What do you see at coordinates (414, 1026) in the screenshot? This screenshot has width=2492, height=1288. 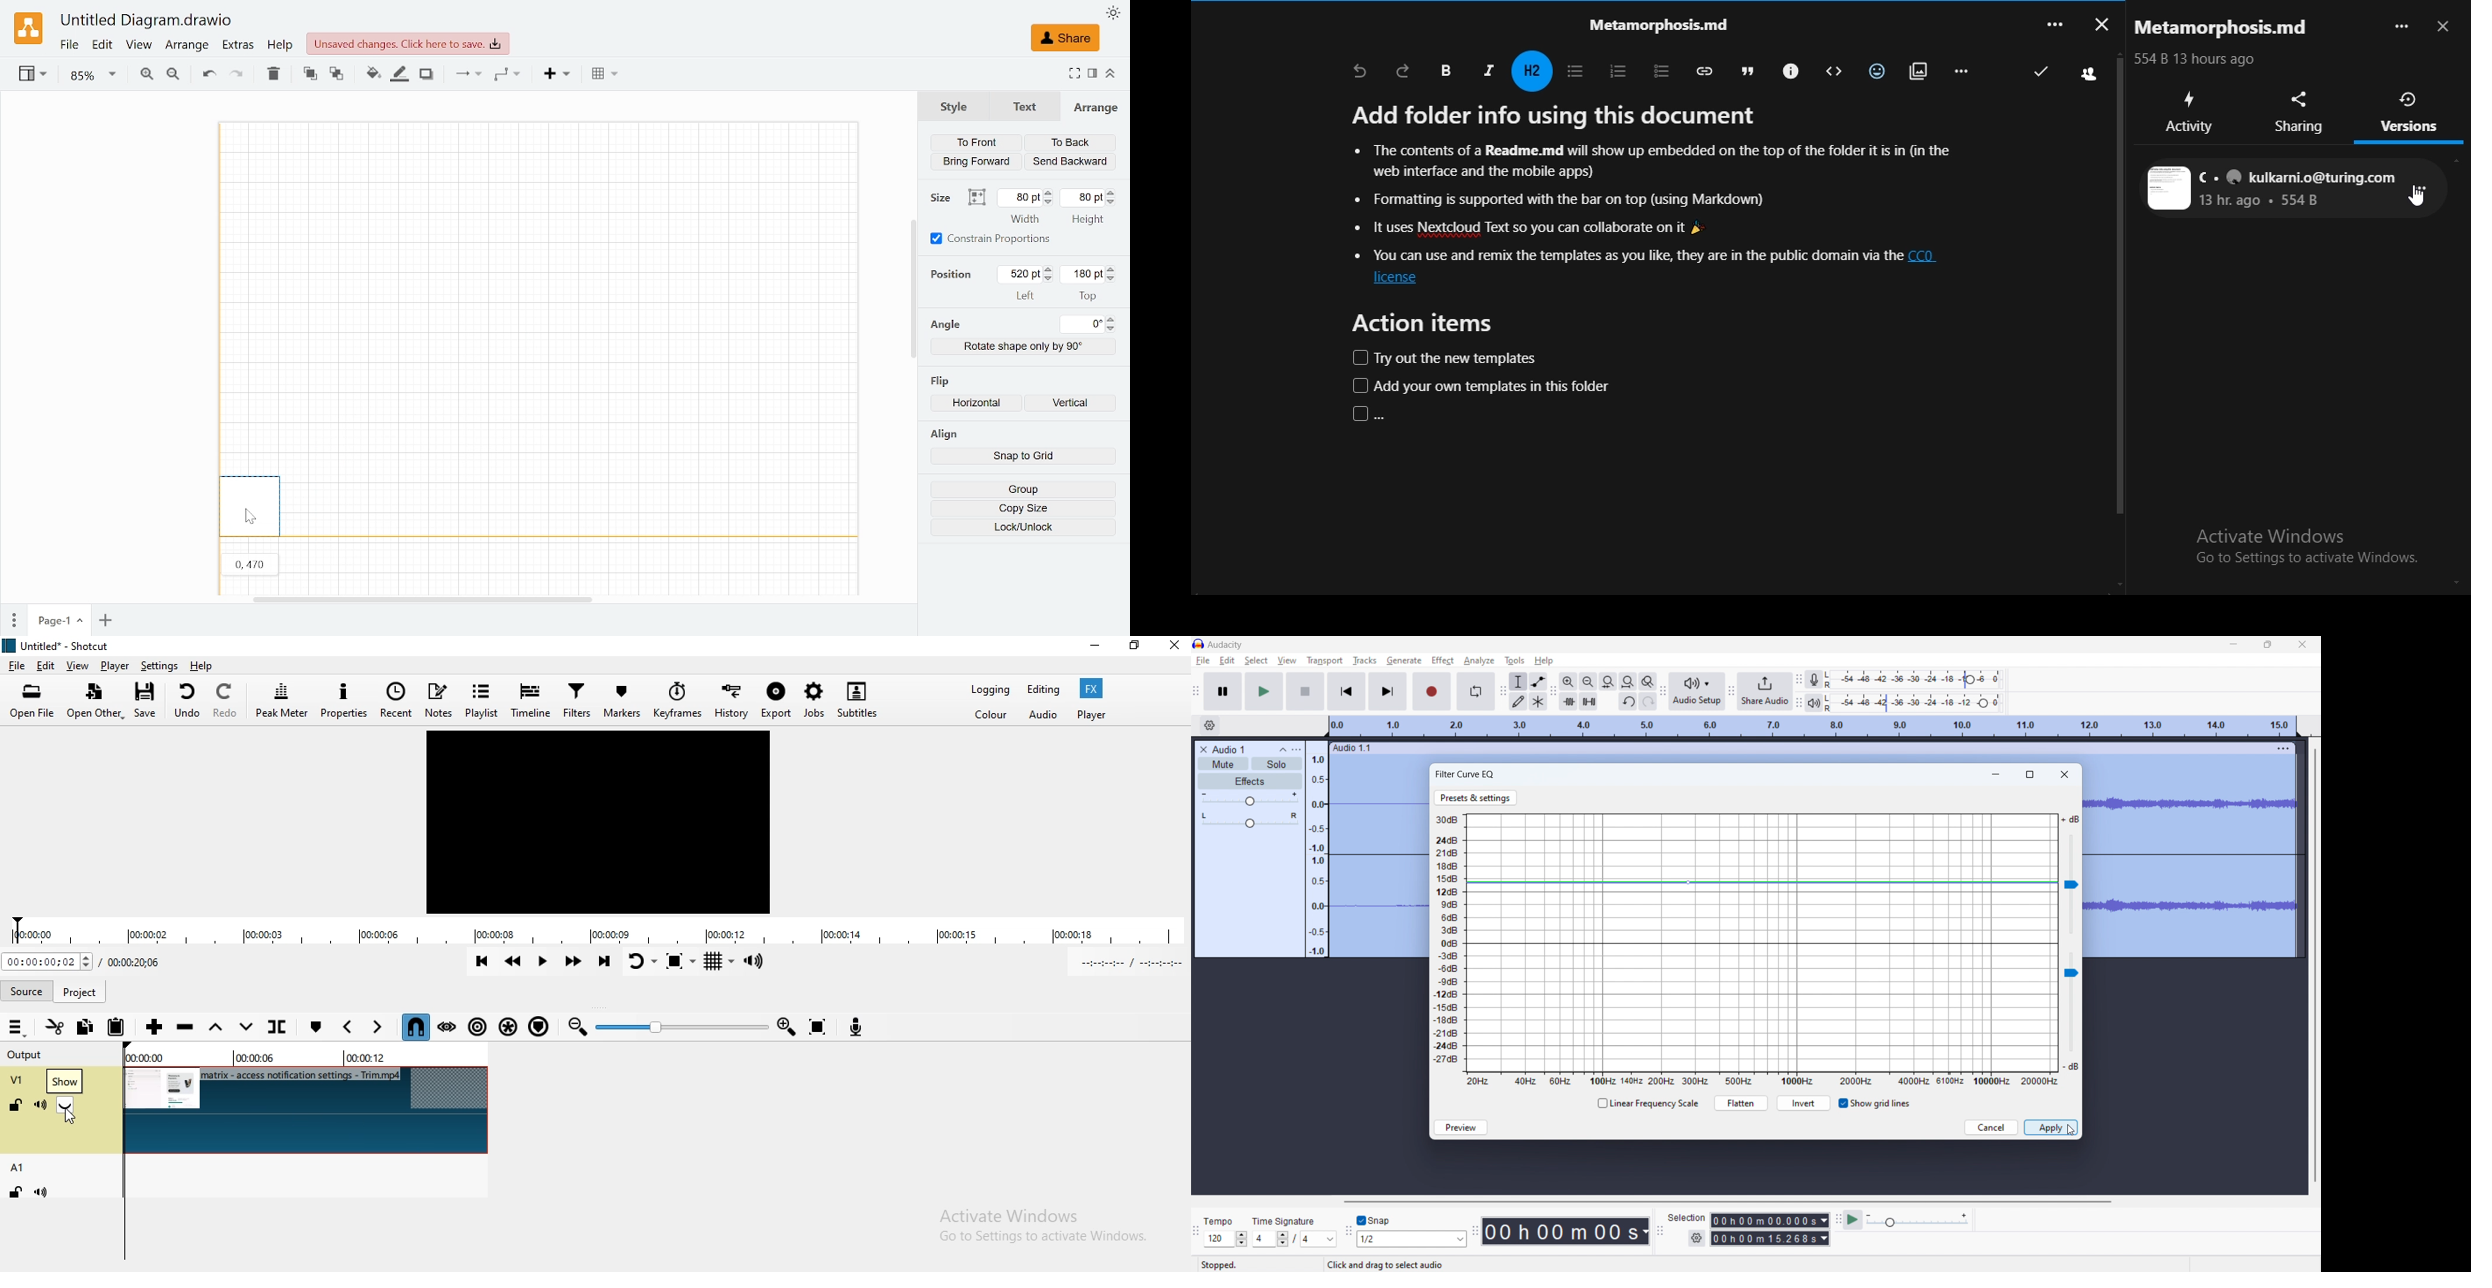 I see `Snap` at bounding box center [414, 1026].